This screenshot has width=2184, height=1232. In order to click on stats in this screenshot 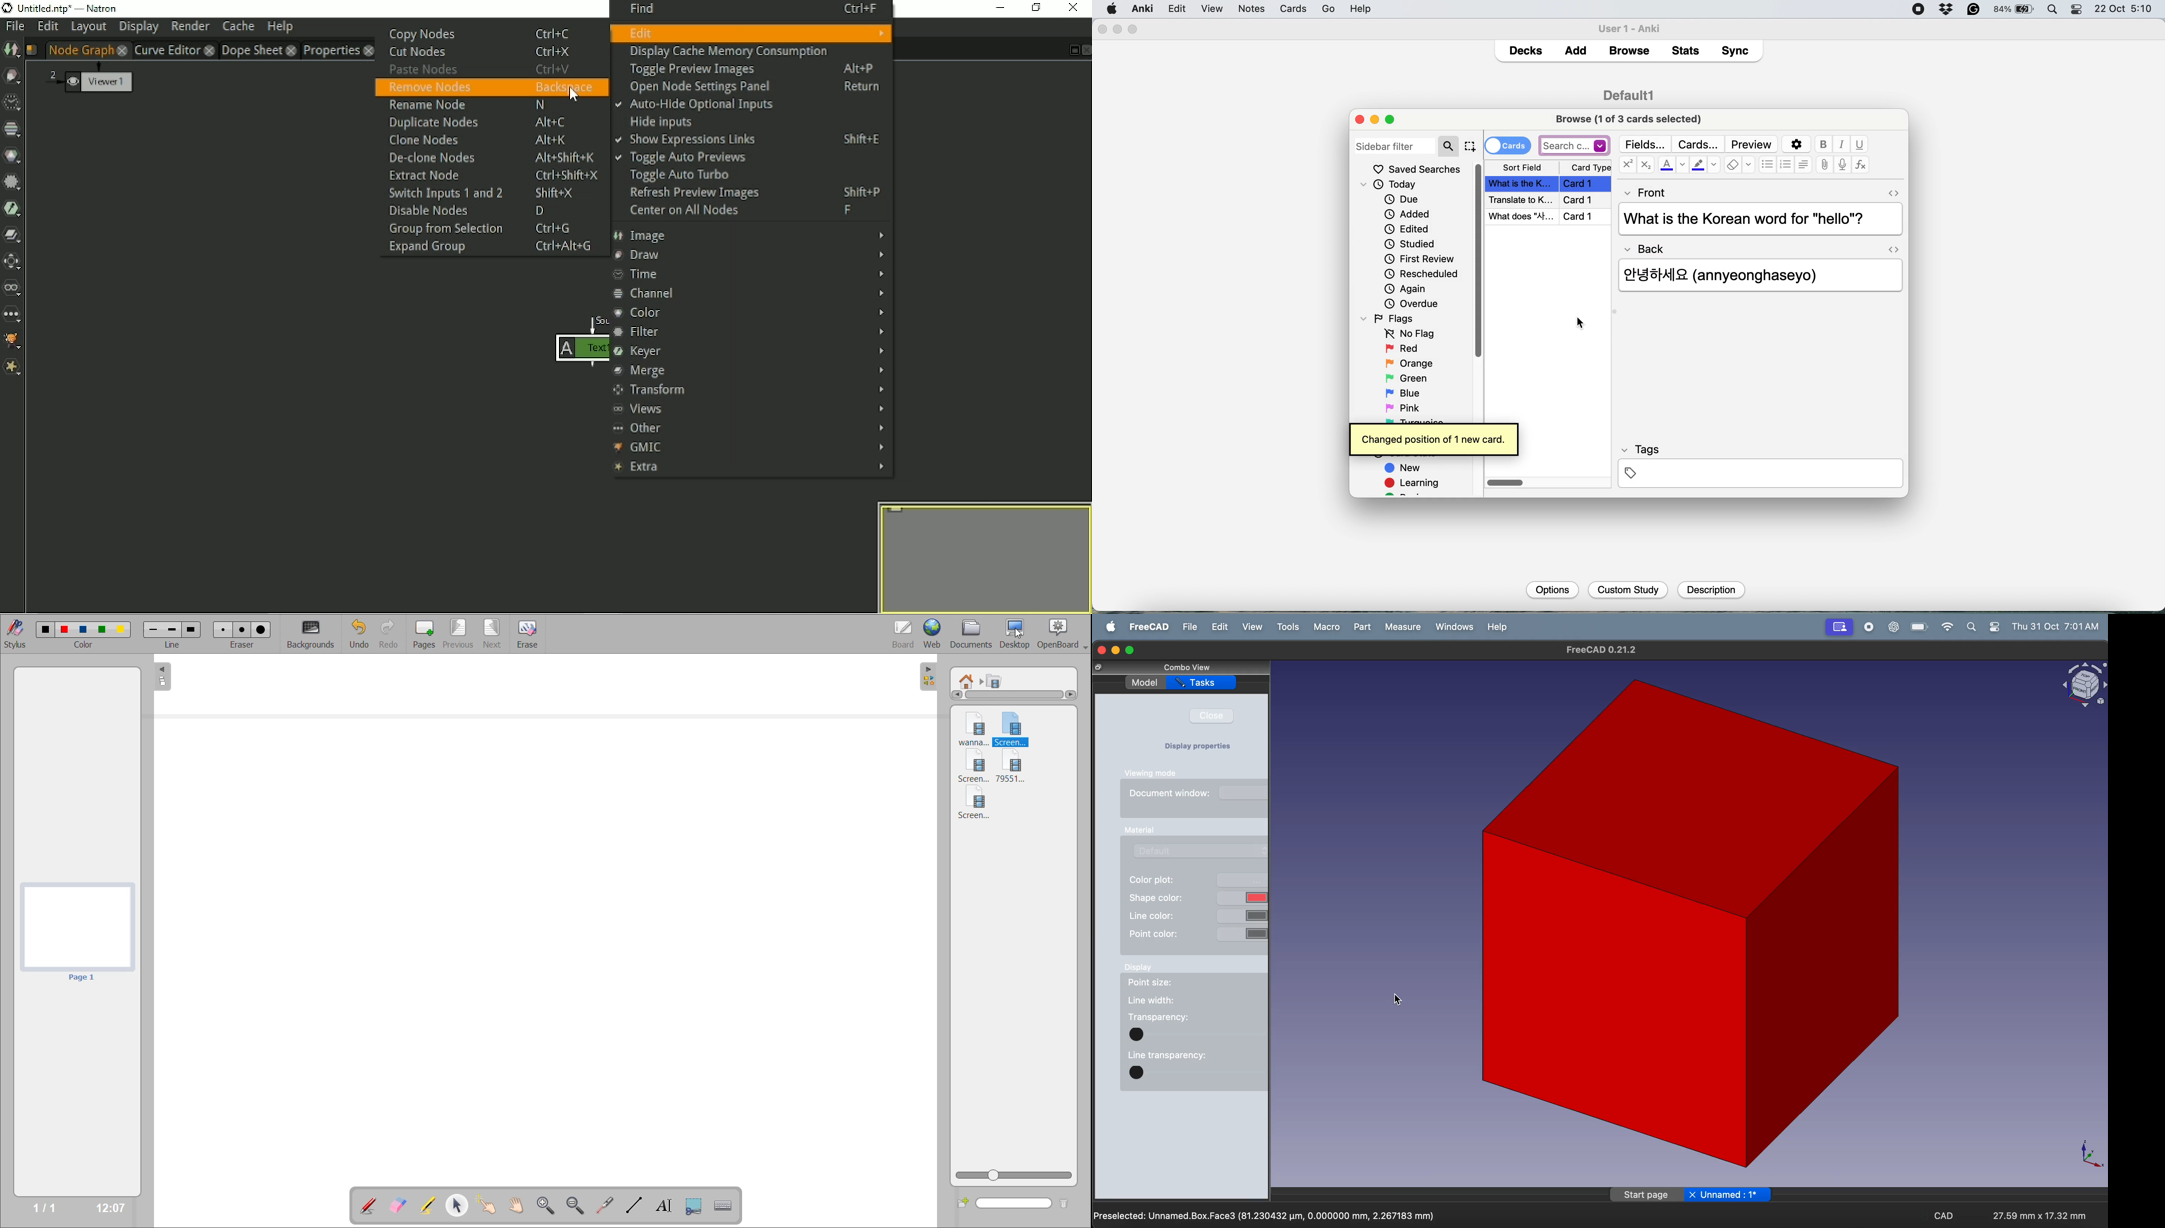, I will do `click(1688, 50)`.